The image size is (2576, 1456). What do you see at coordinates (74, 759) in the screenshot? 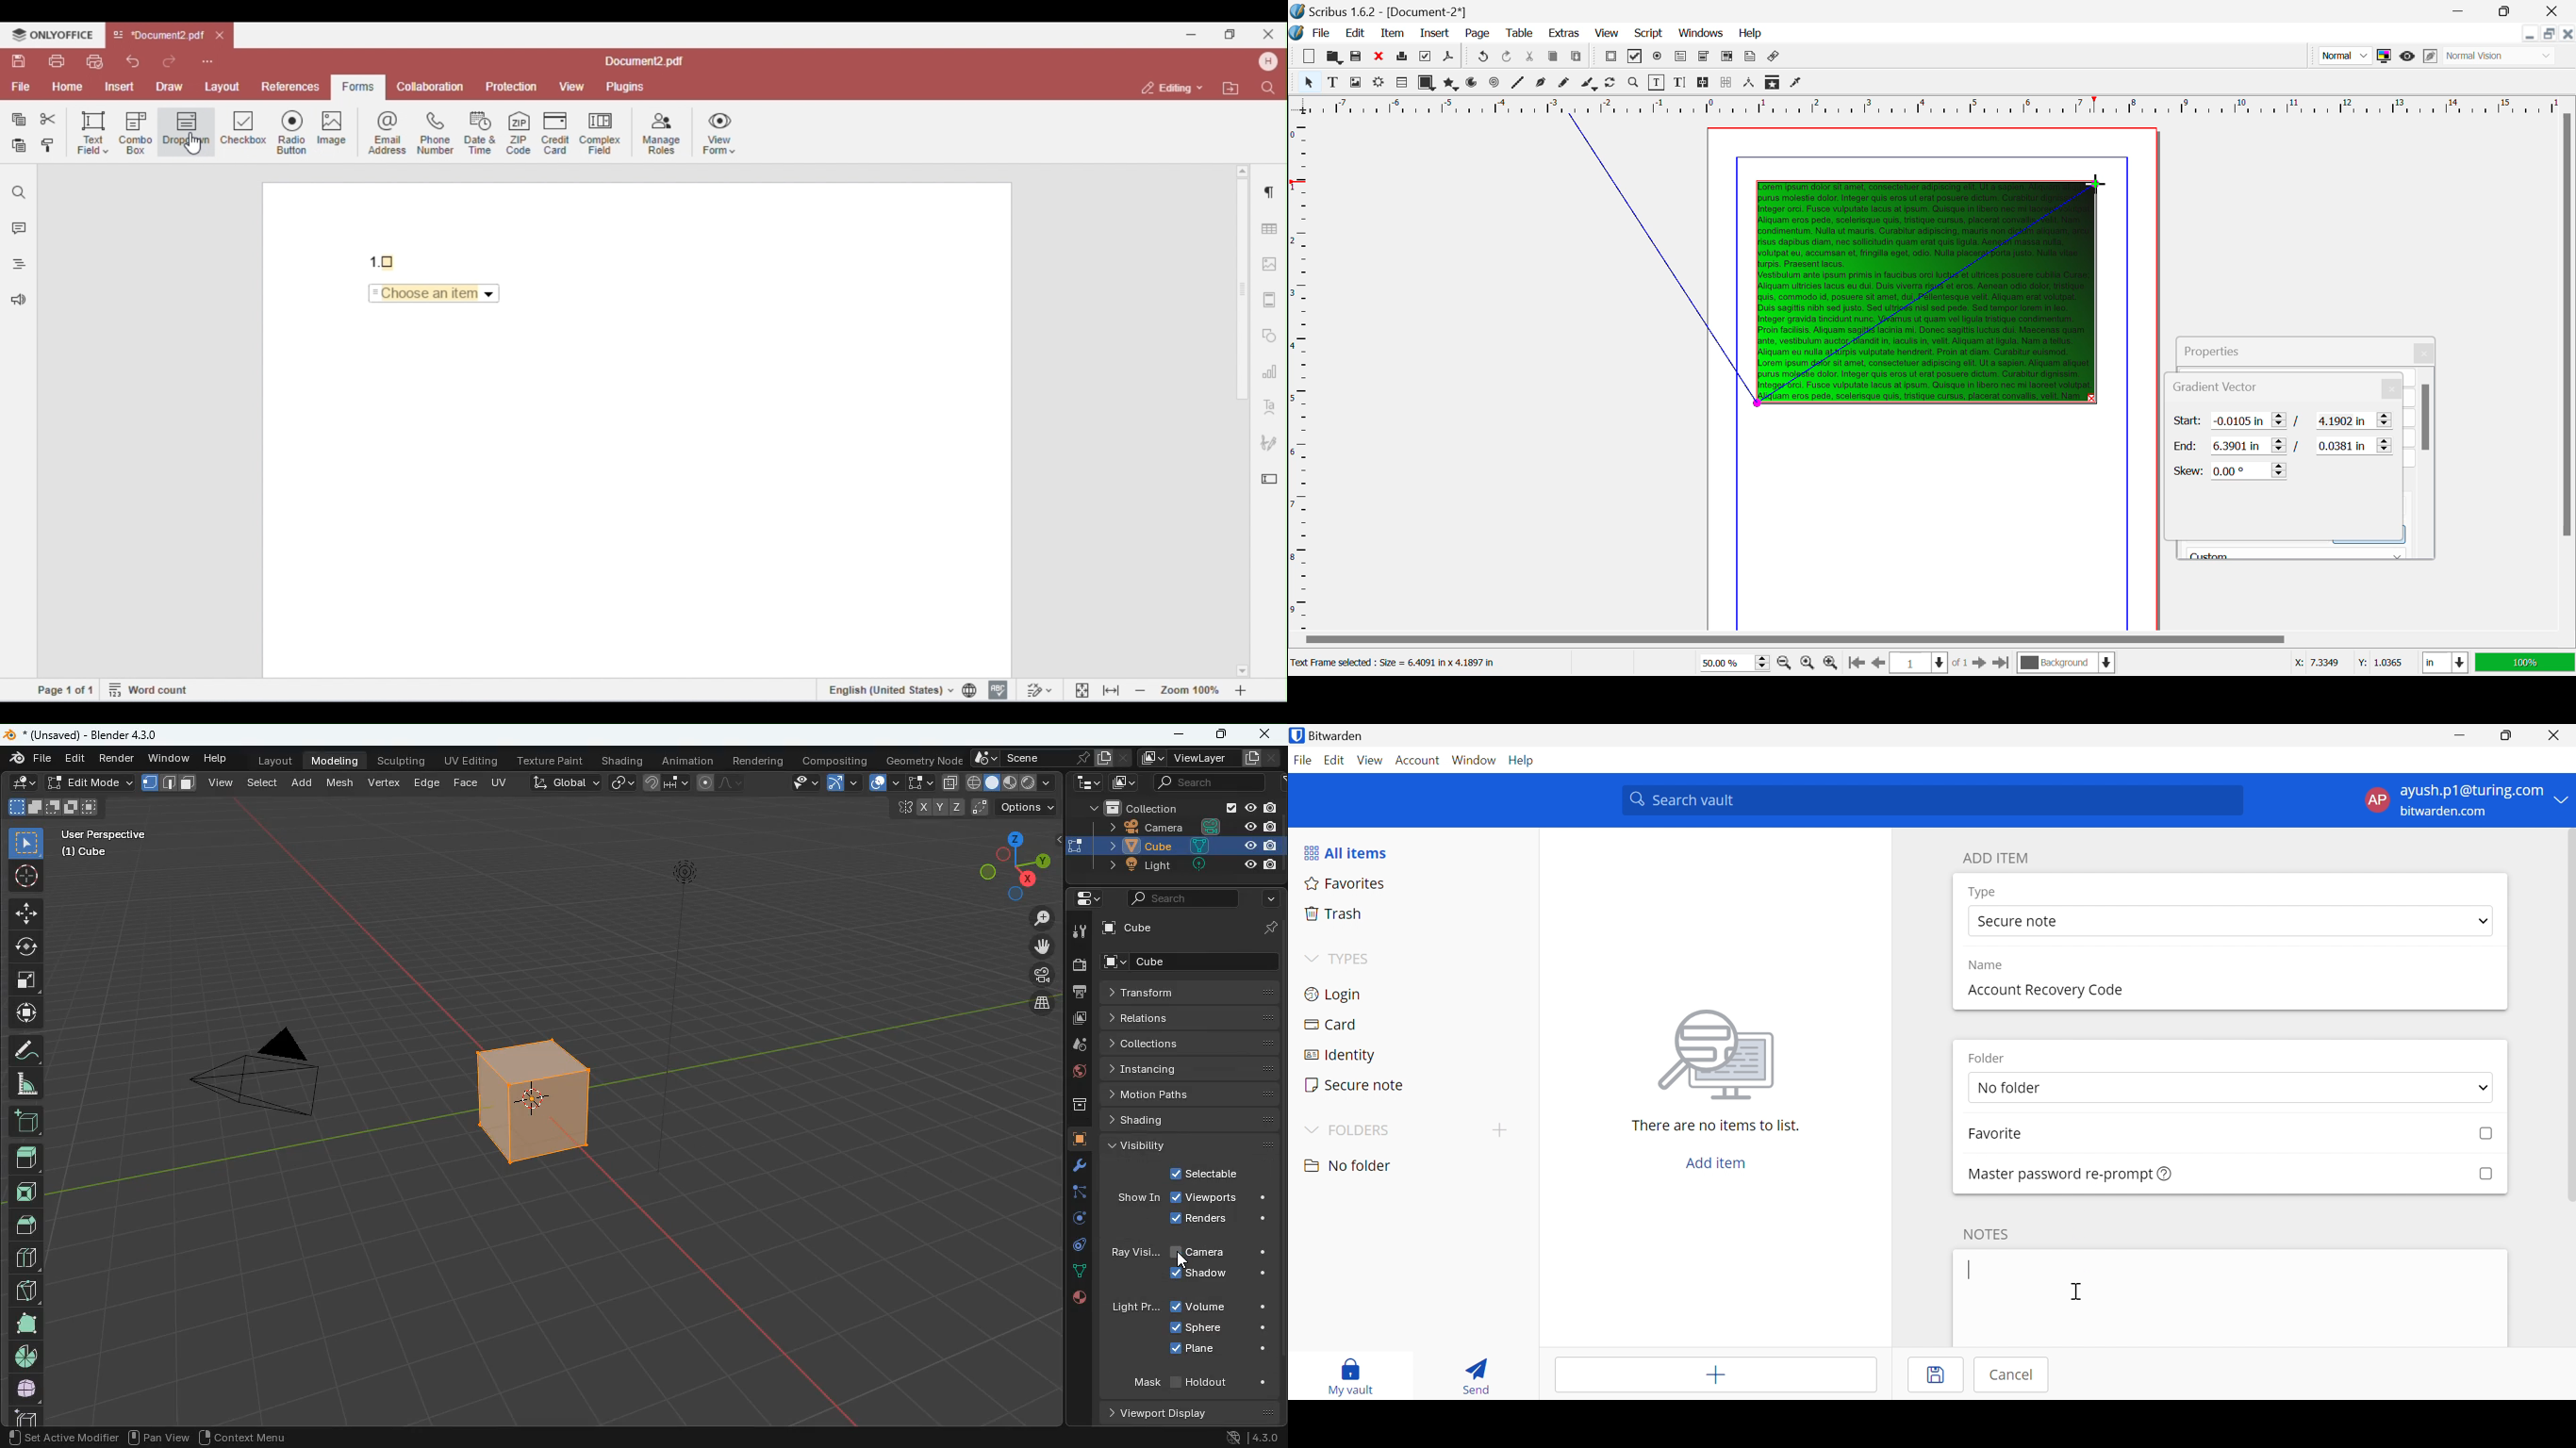
I see `edit` at bounding box center [74, 759].